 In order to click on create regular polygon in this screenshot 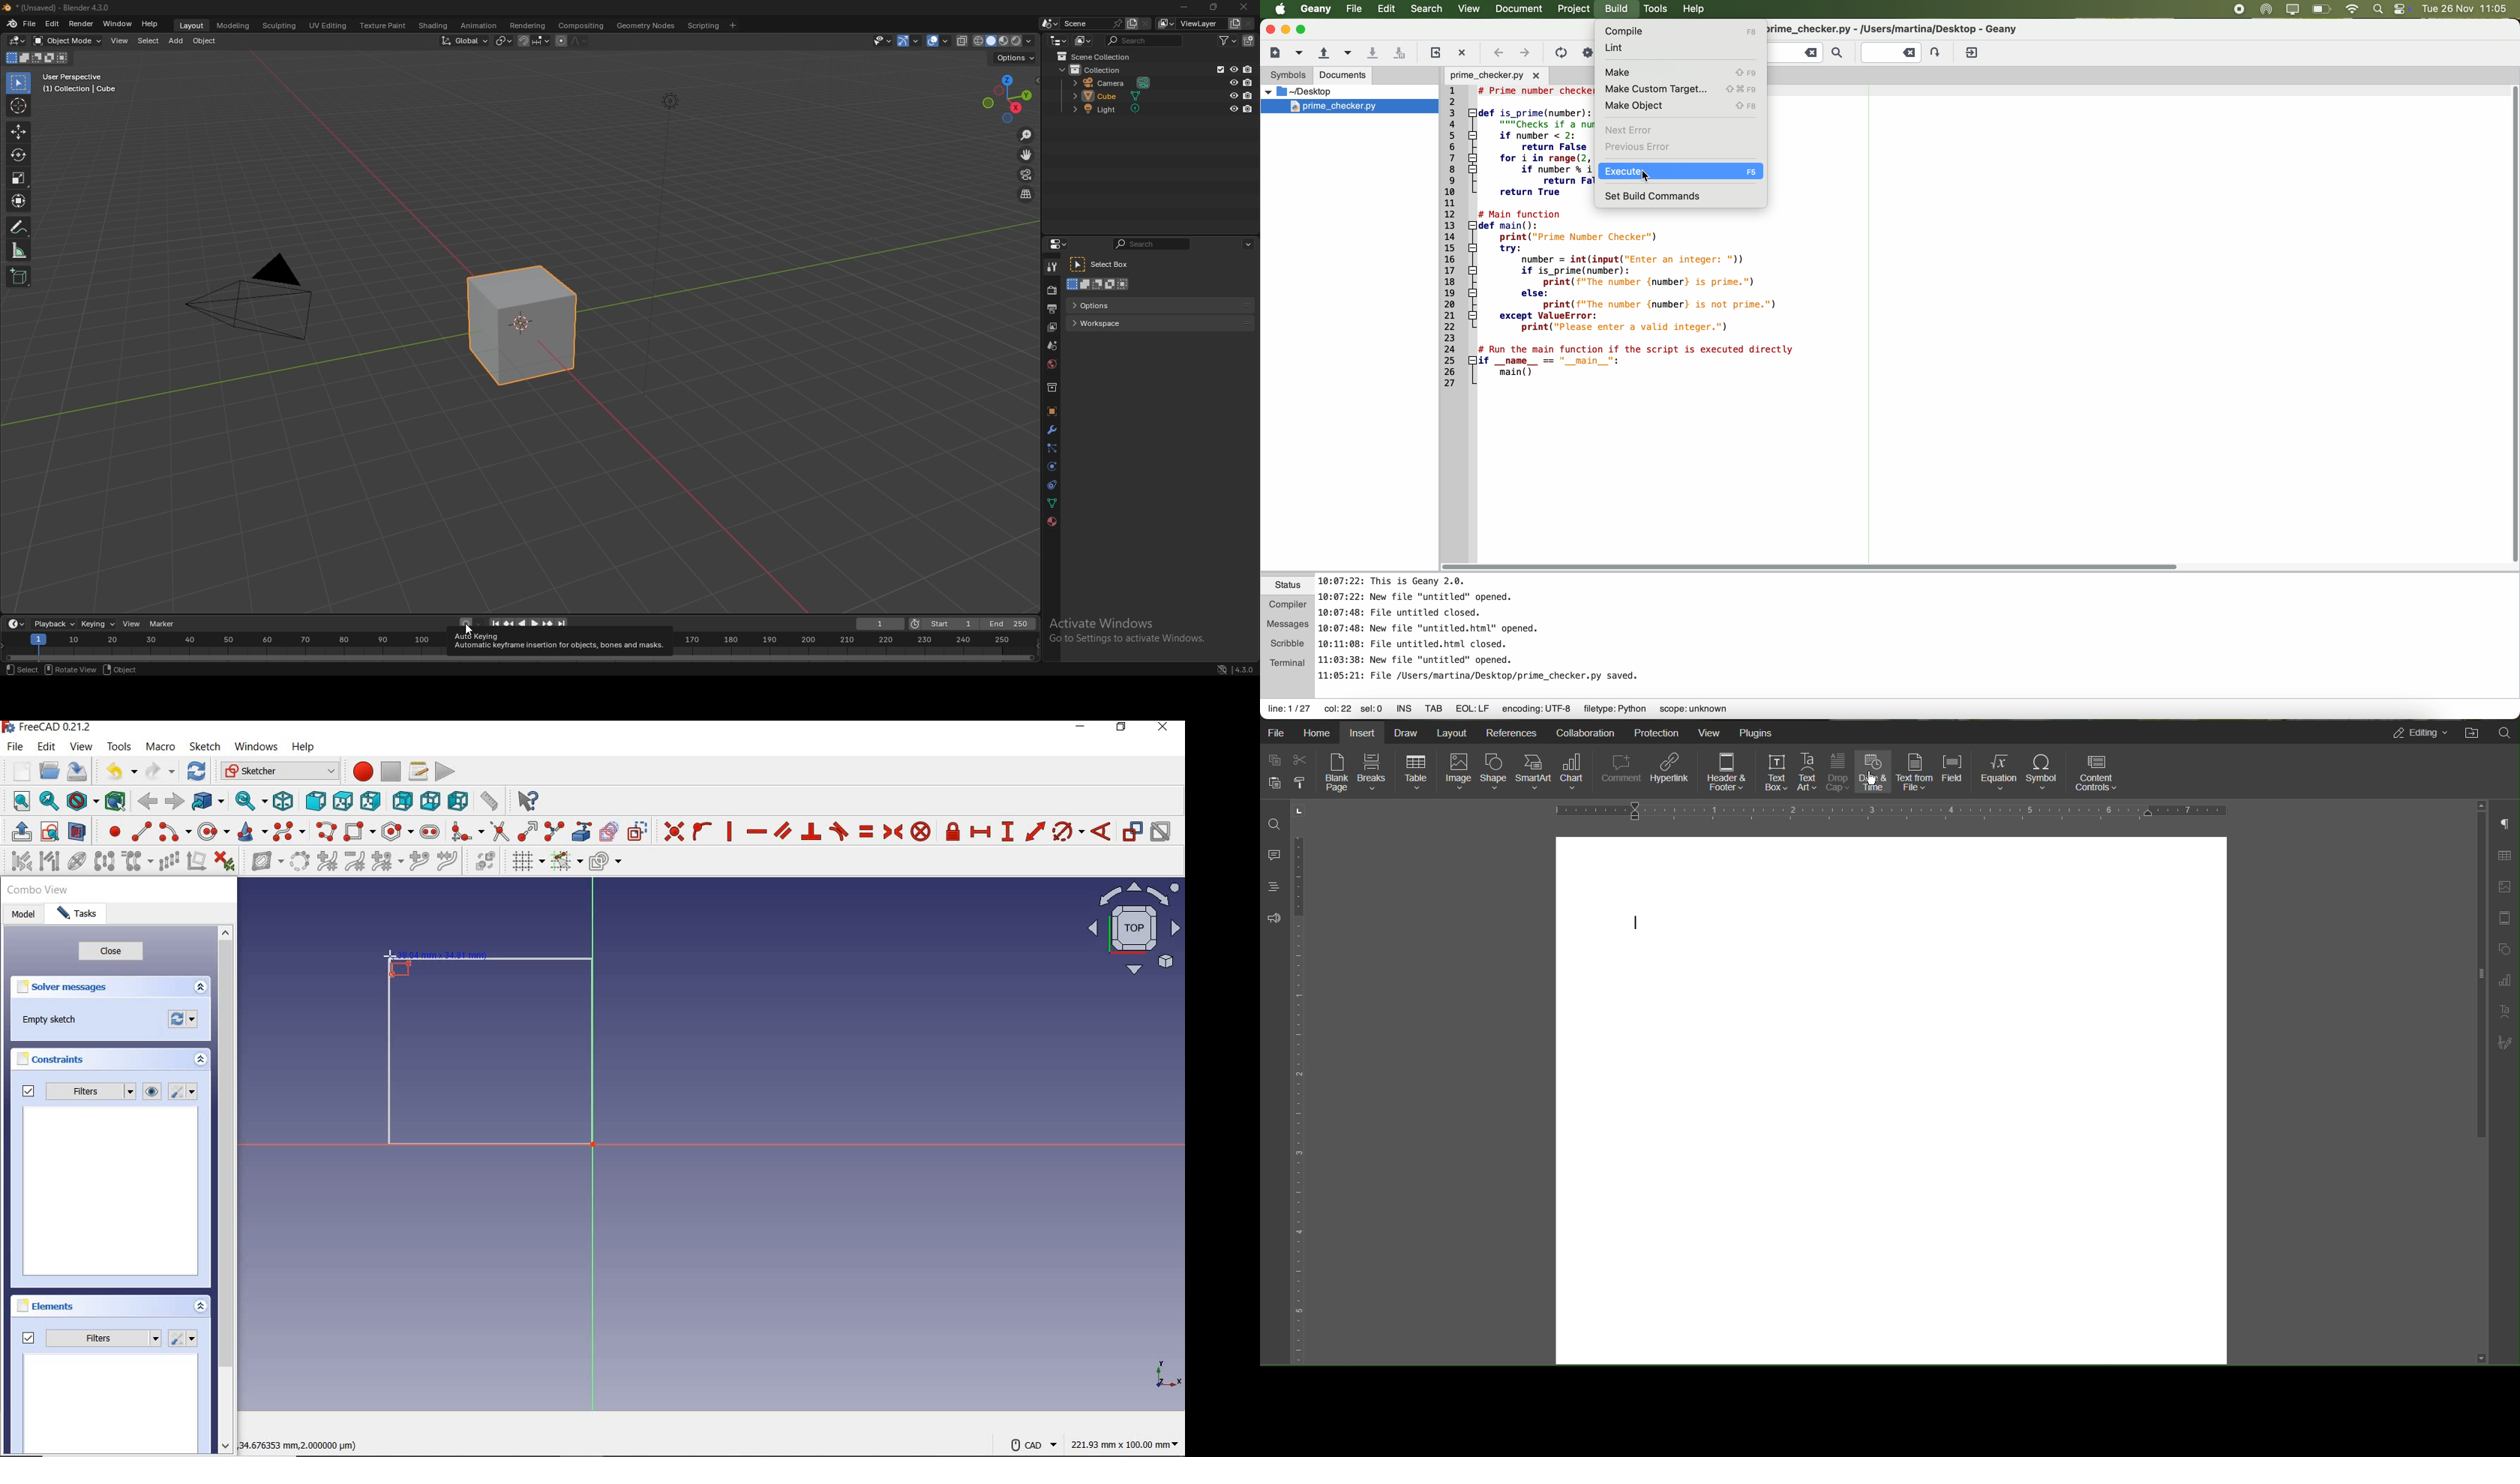, I will do `click(396, 831)`.